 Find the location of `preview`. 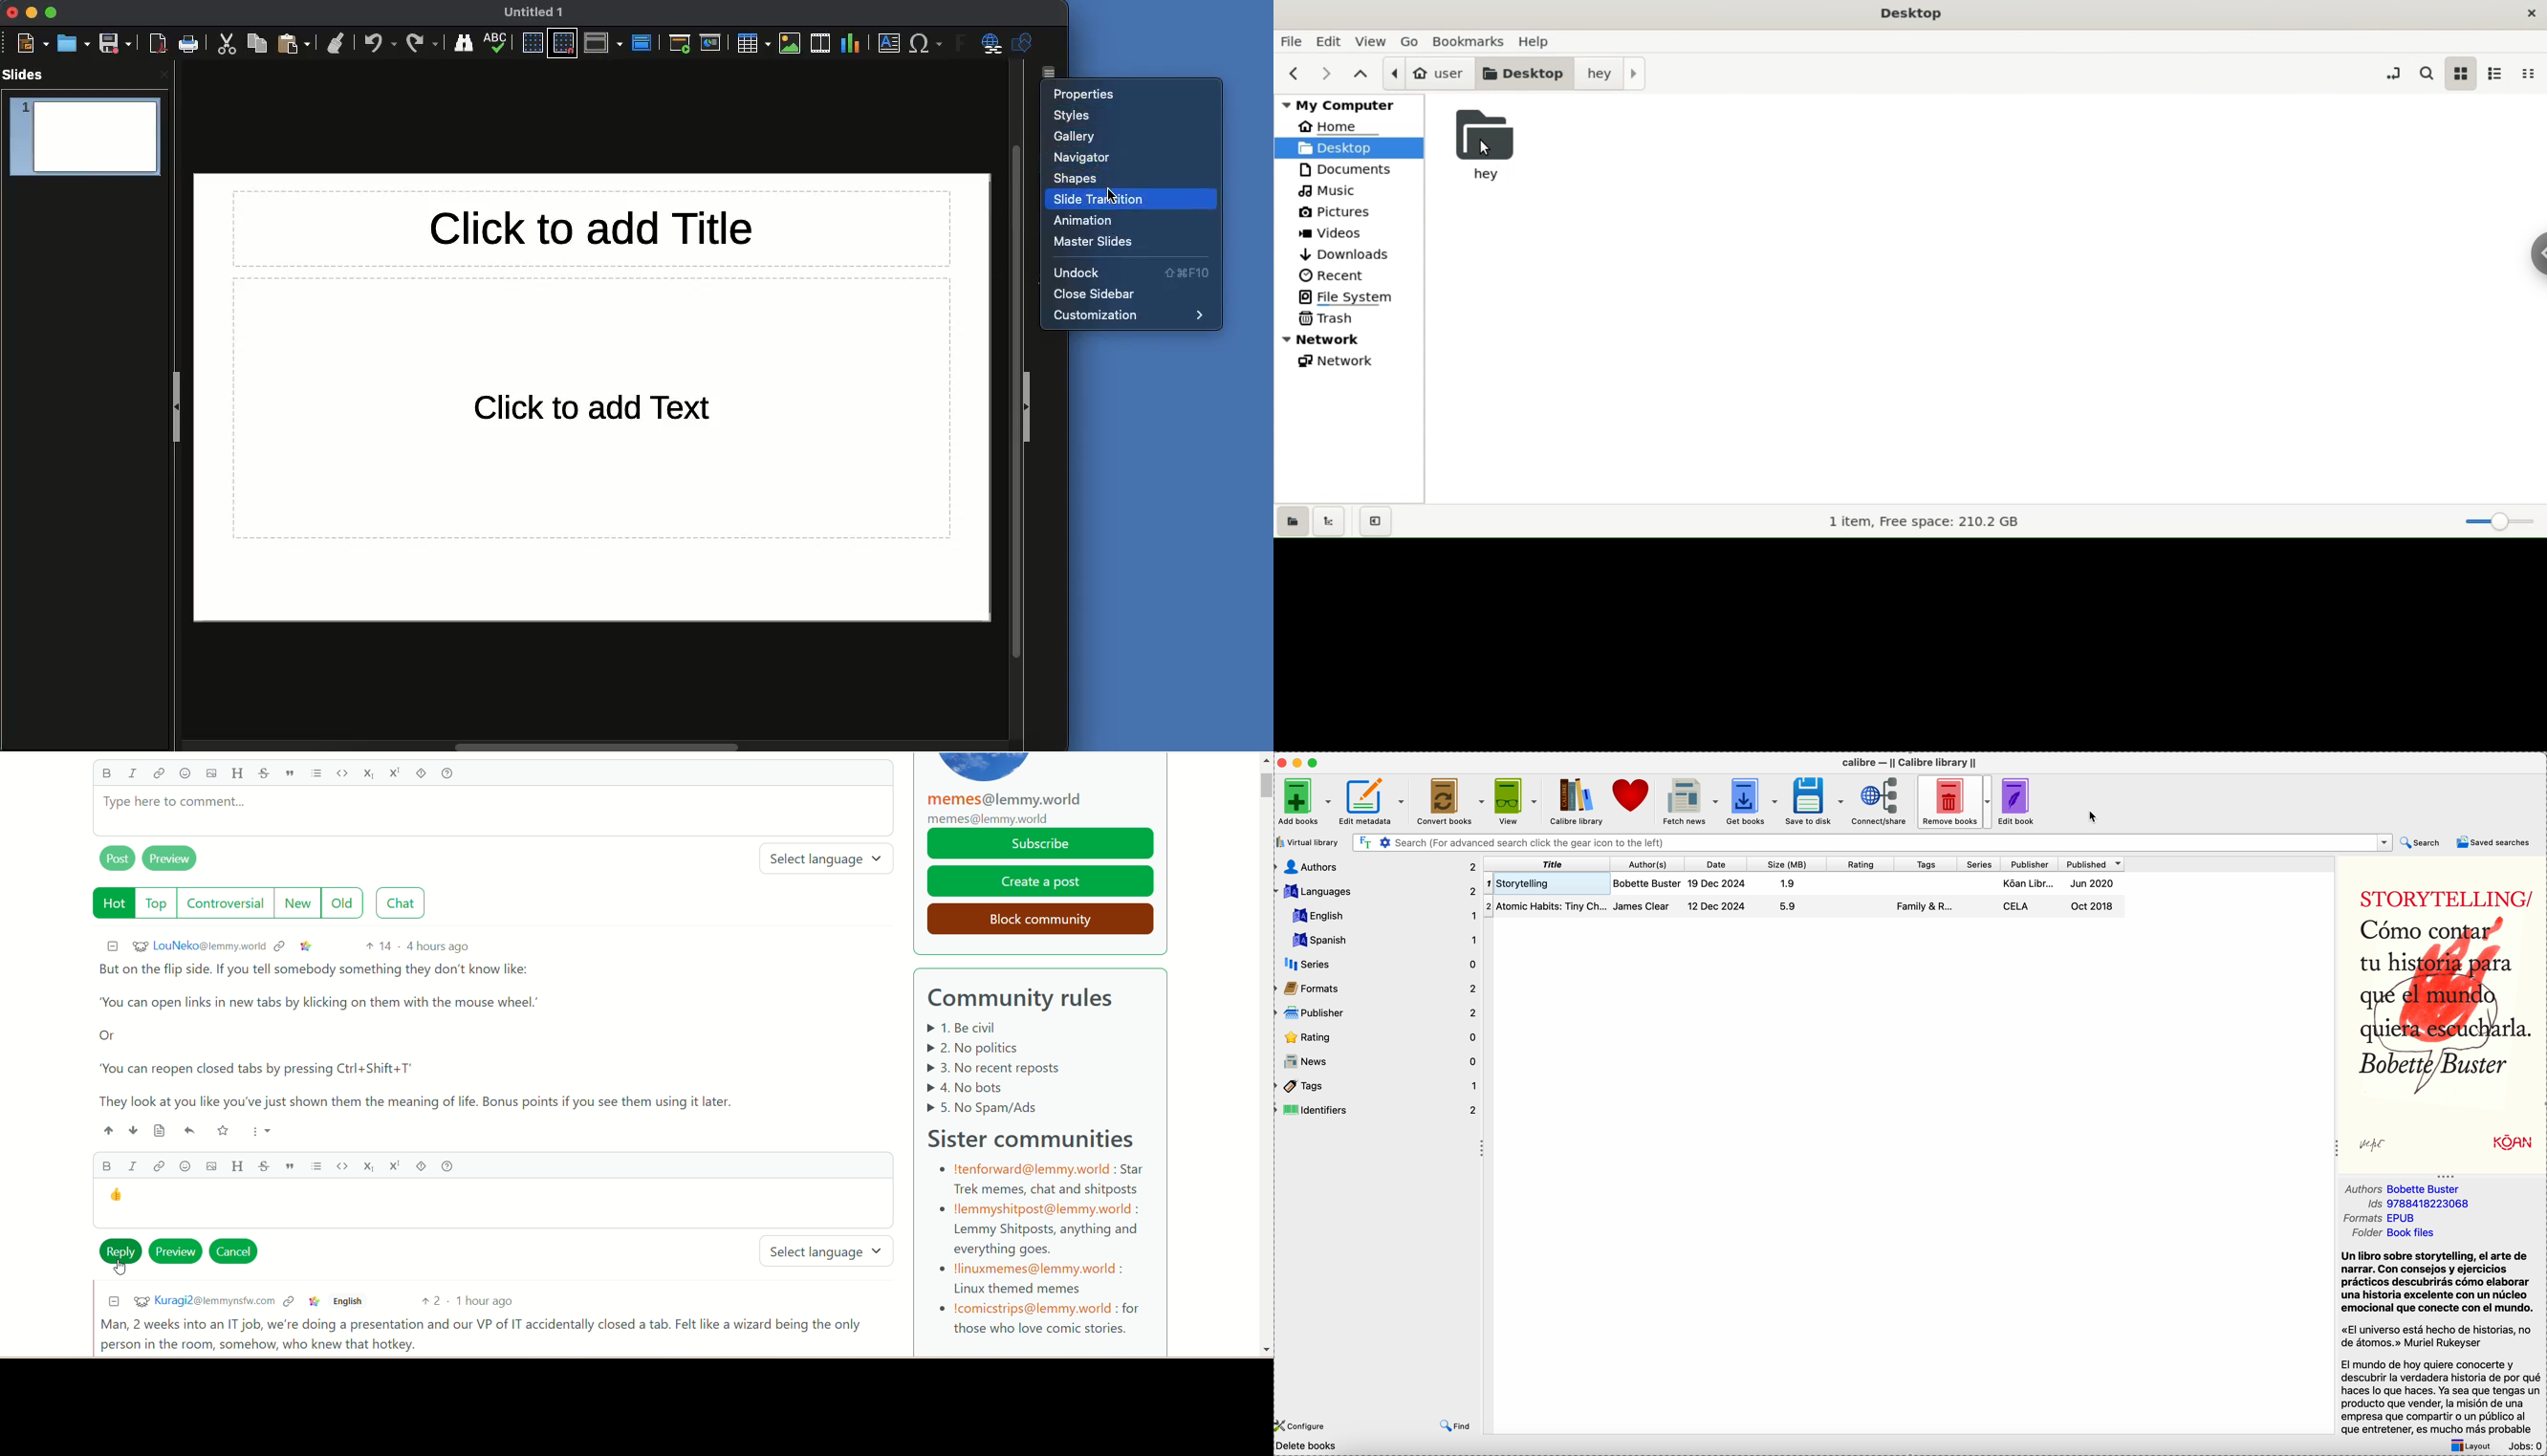

preview is located at coordinates (176, 860).